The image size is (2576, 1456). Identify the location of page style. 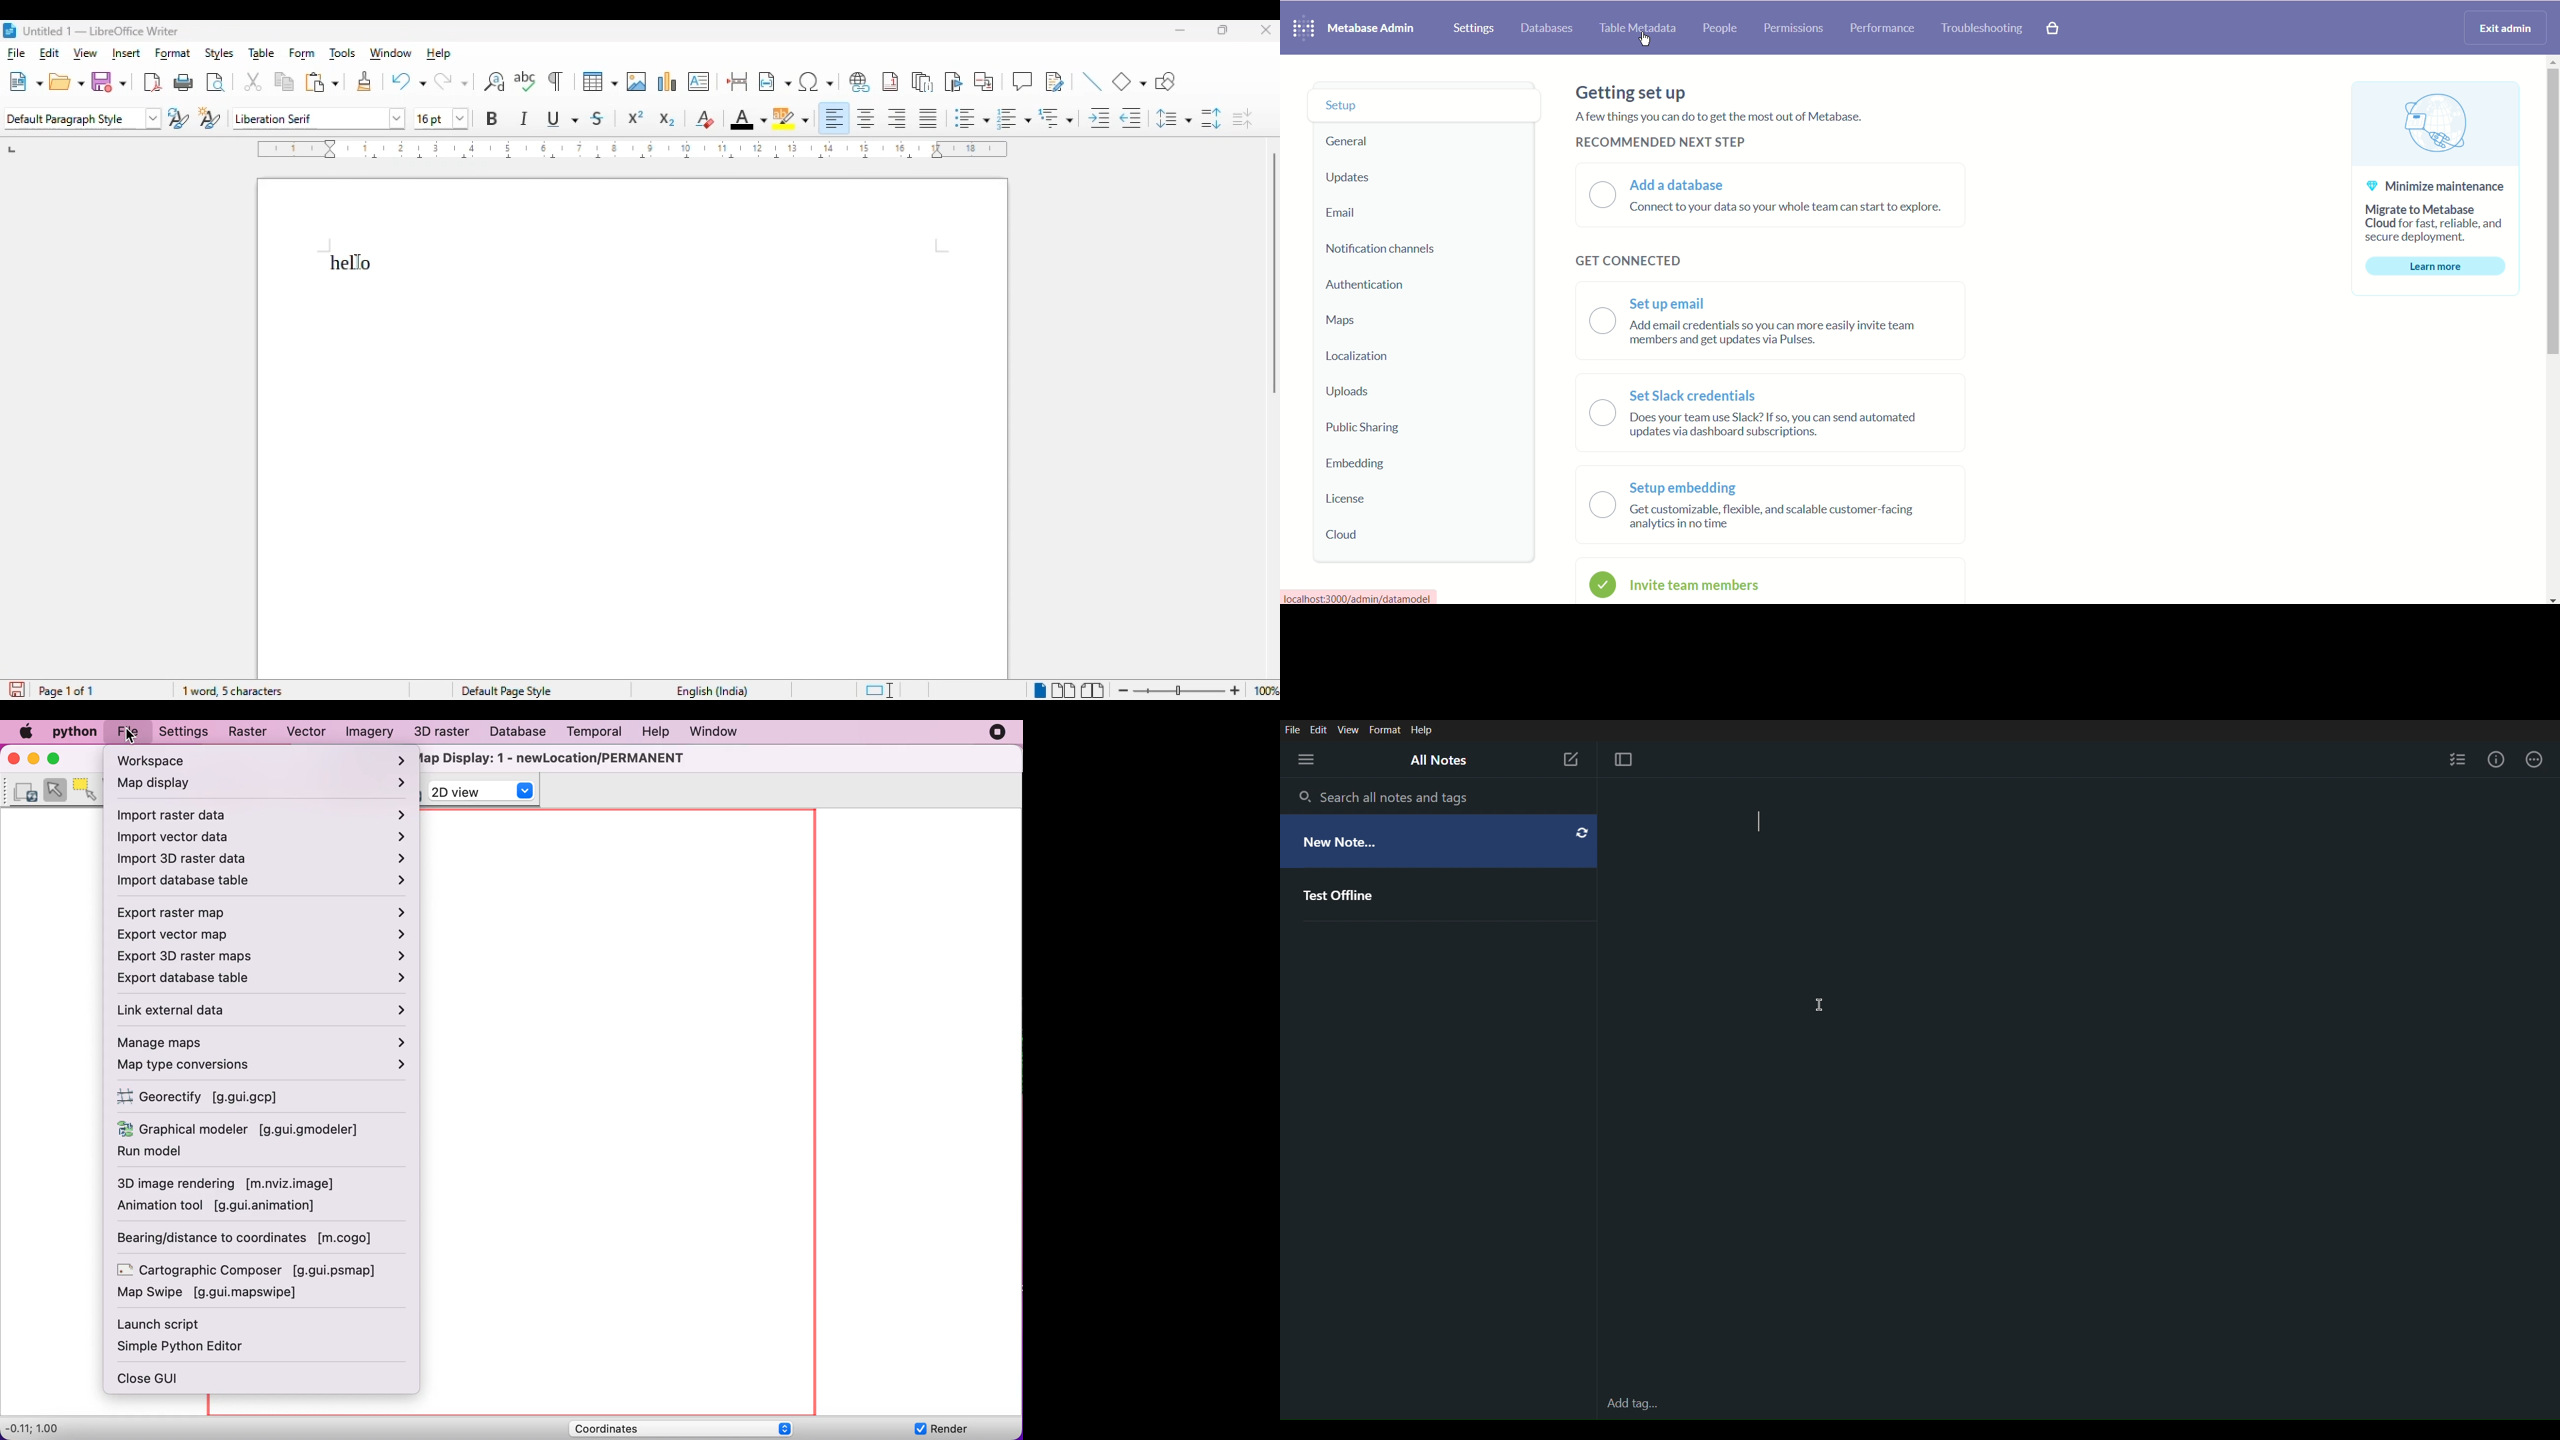
(507, 691).